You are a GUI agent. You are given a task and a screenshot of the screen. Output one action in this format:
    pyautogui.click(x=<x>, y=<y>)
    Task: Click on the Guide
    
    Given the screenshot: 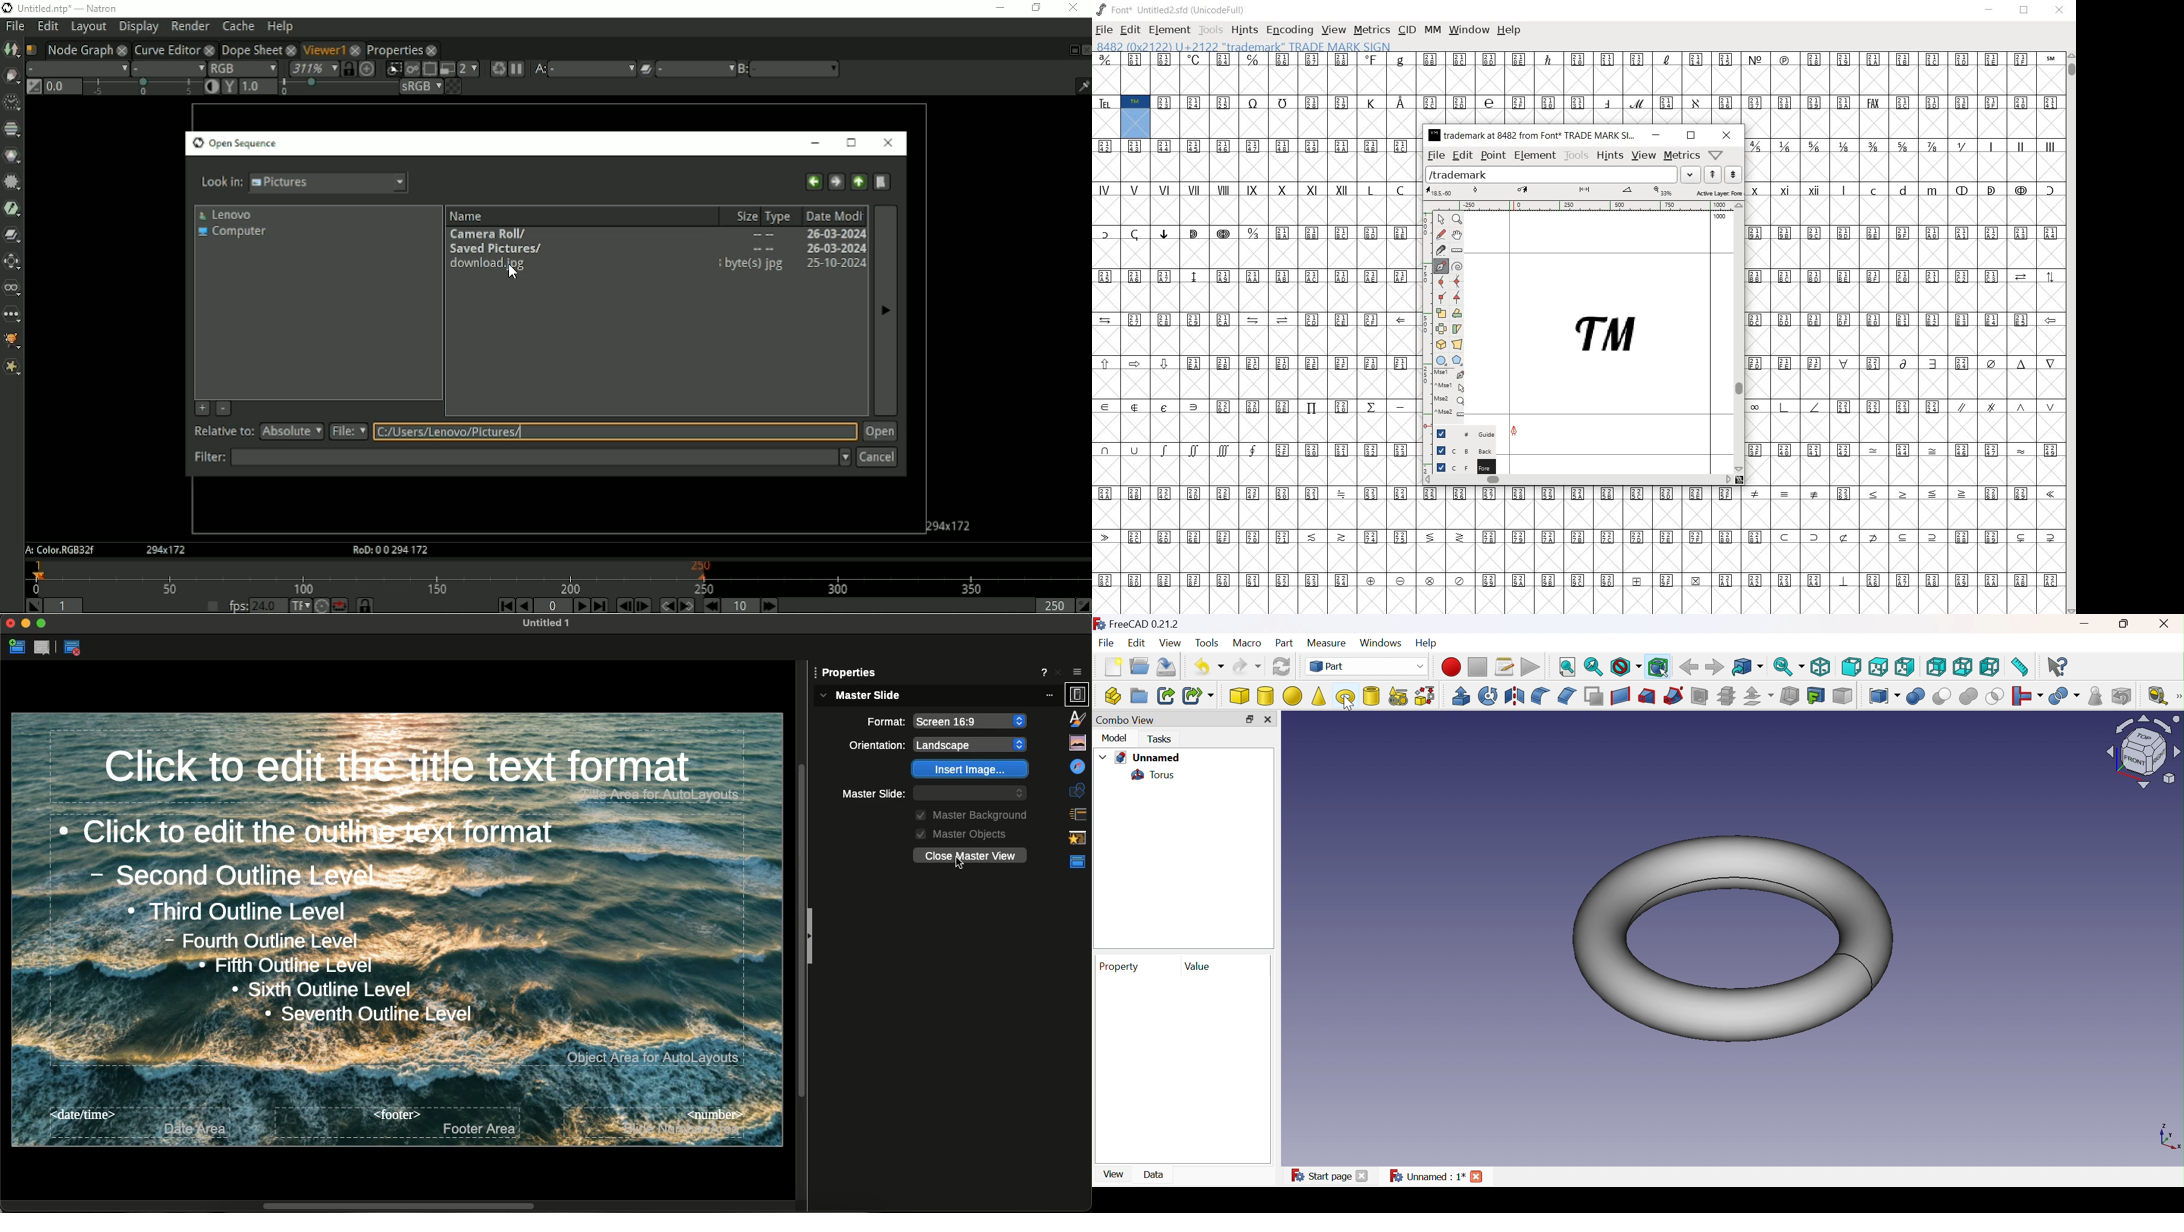 What is the action you would take?
    pyautogui.click(x=1462, y=432)
    